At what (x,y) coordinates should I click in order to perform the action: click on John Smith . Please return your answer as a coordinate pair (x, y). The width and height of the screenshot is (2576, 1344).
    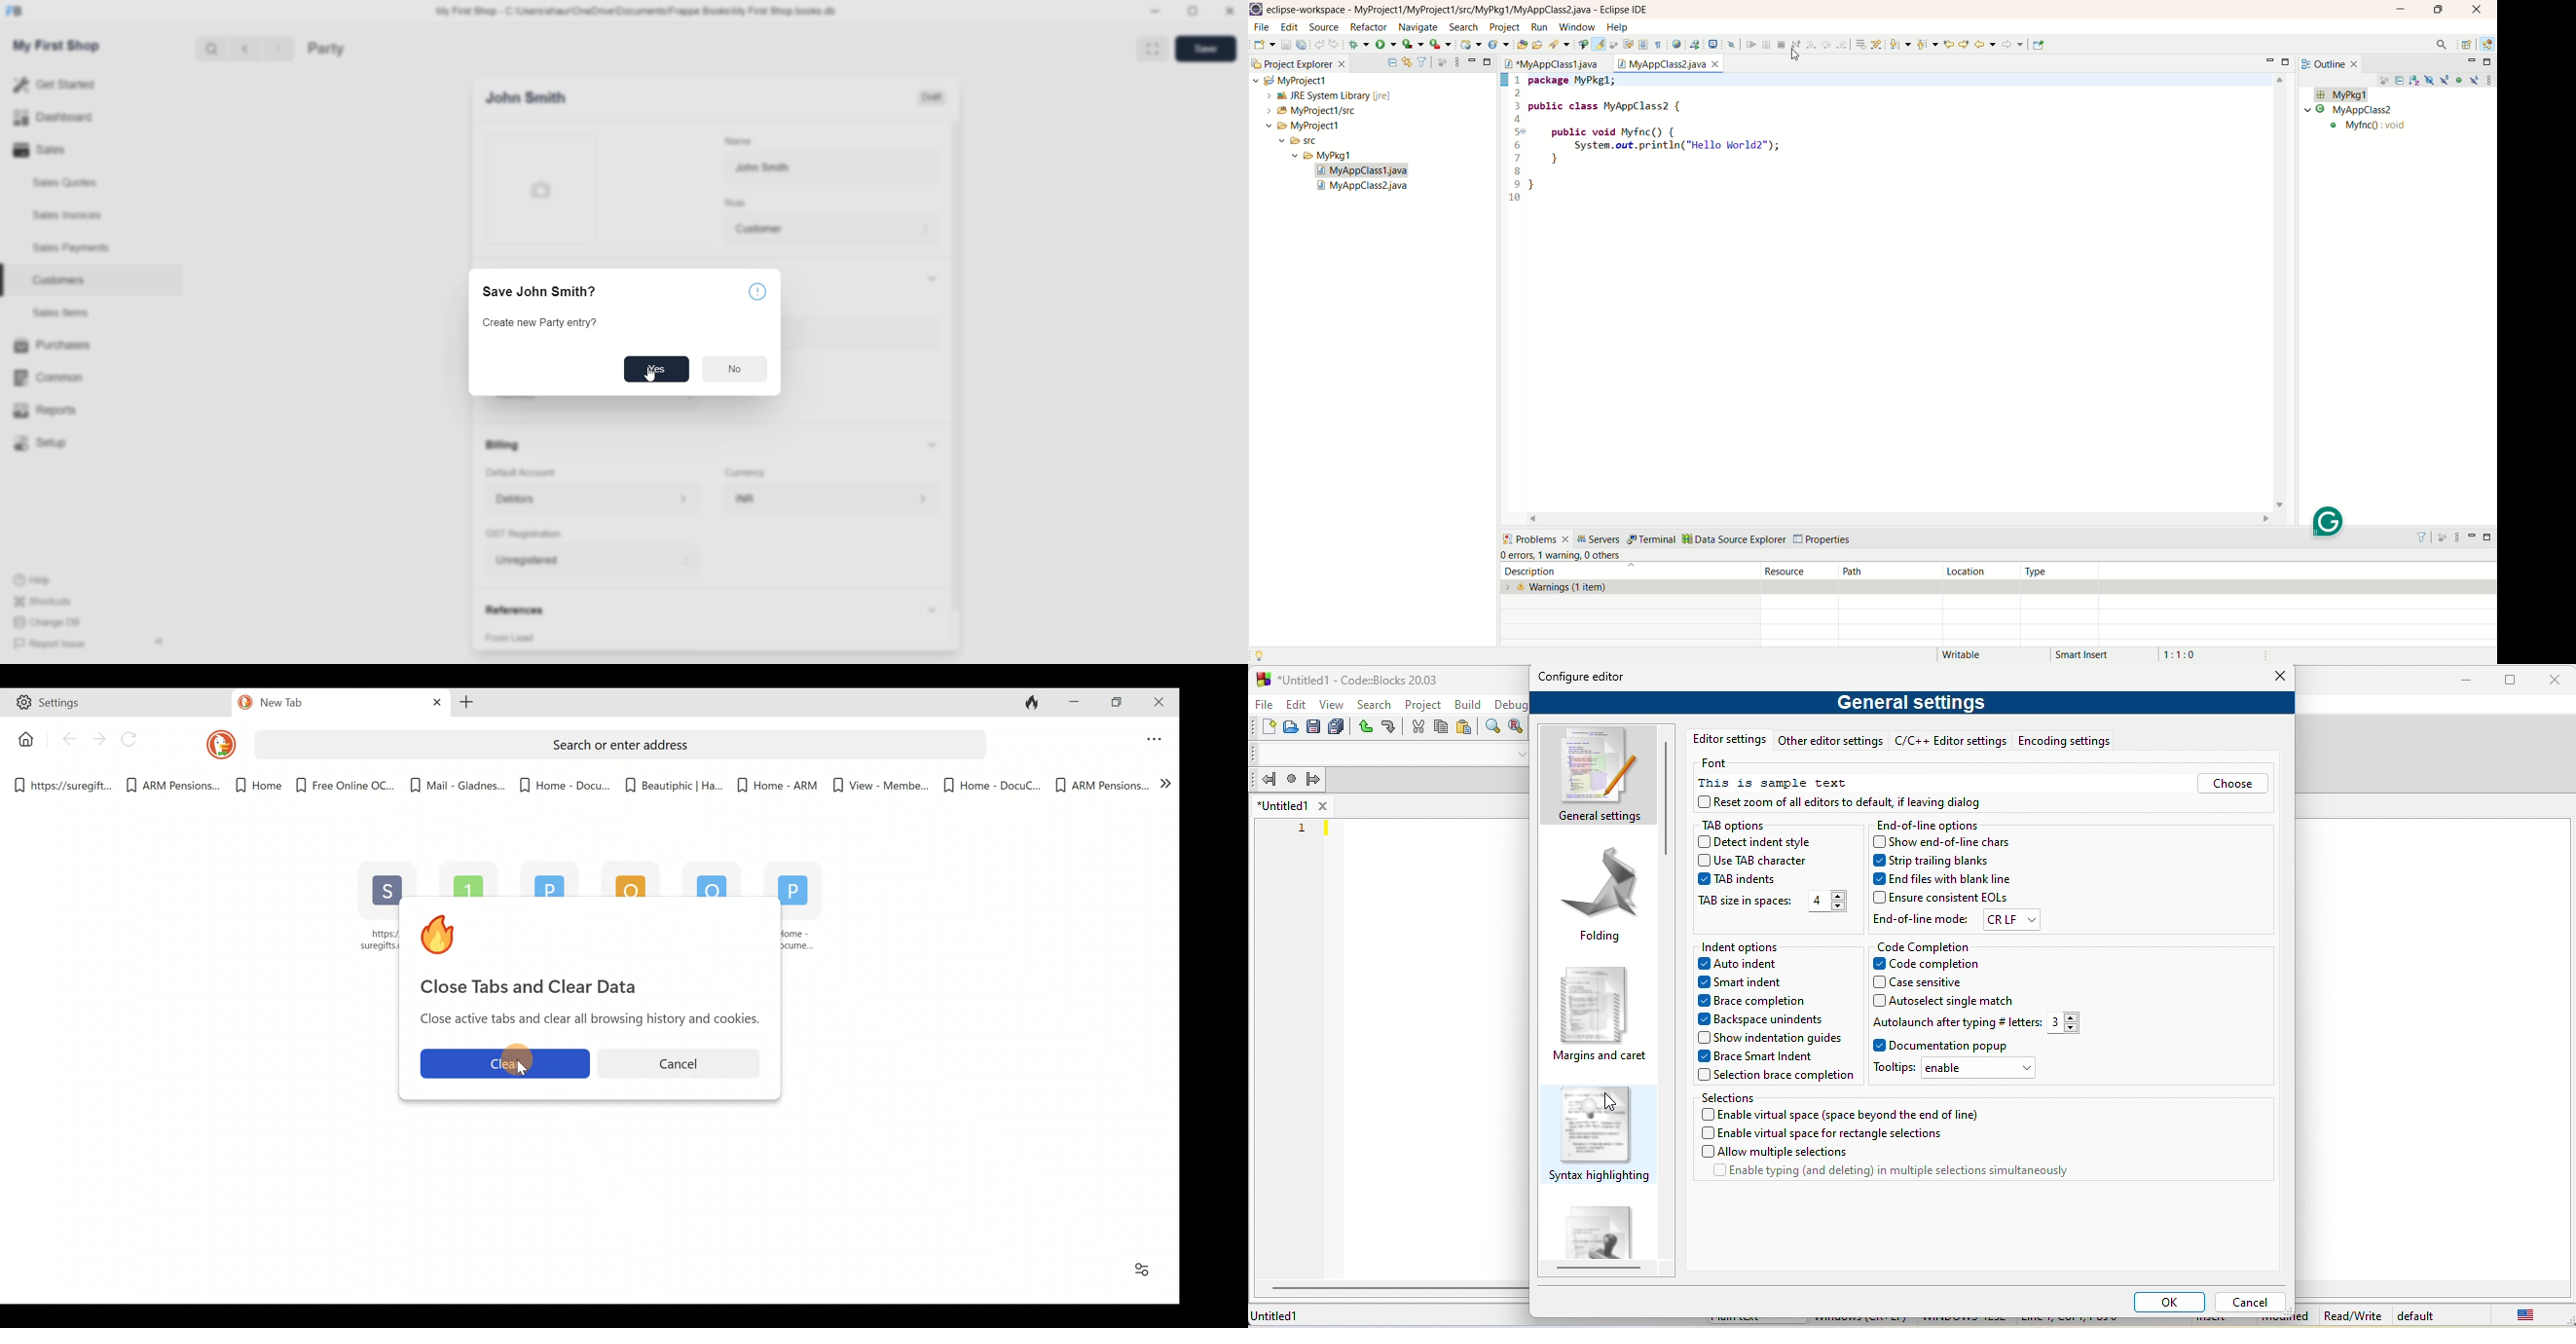
    Looking at the image, I should click on (772, 169).